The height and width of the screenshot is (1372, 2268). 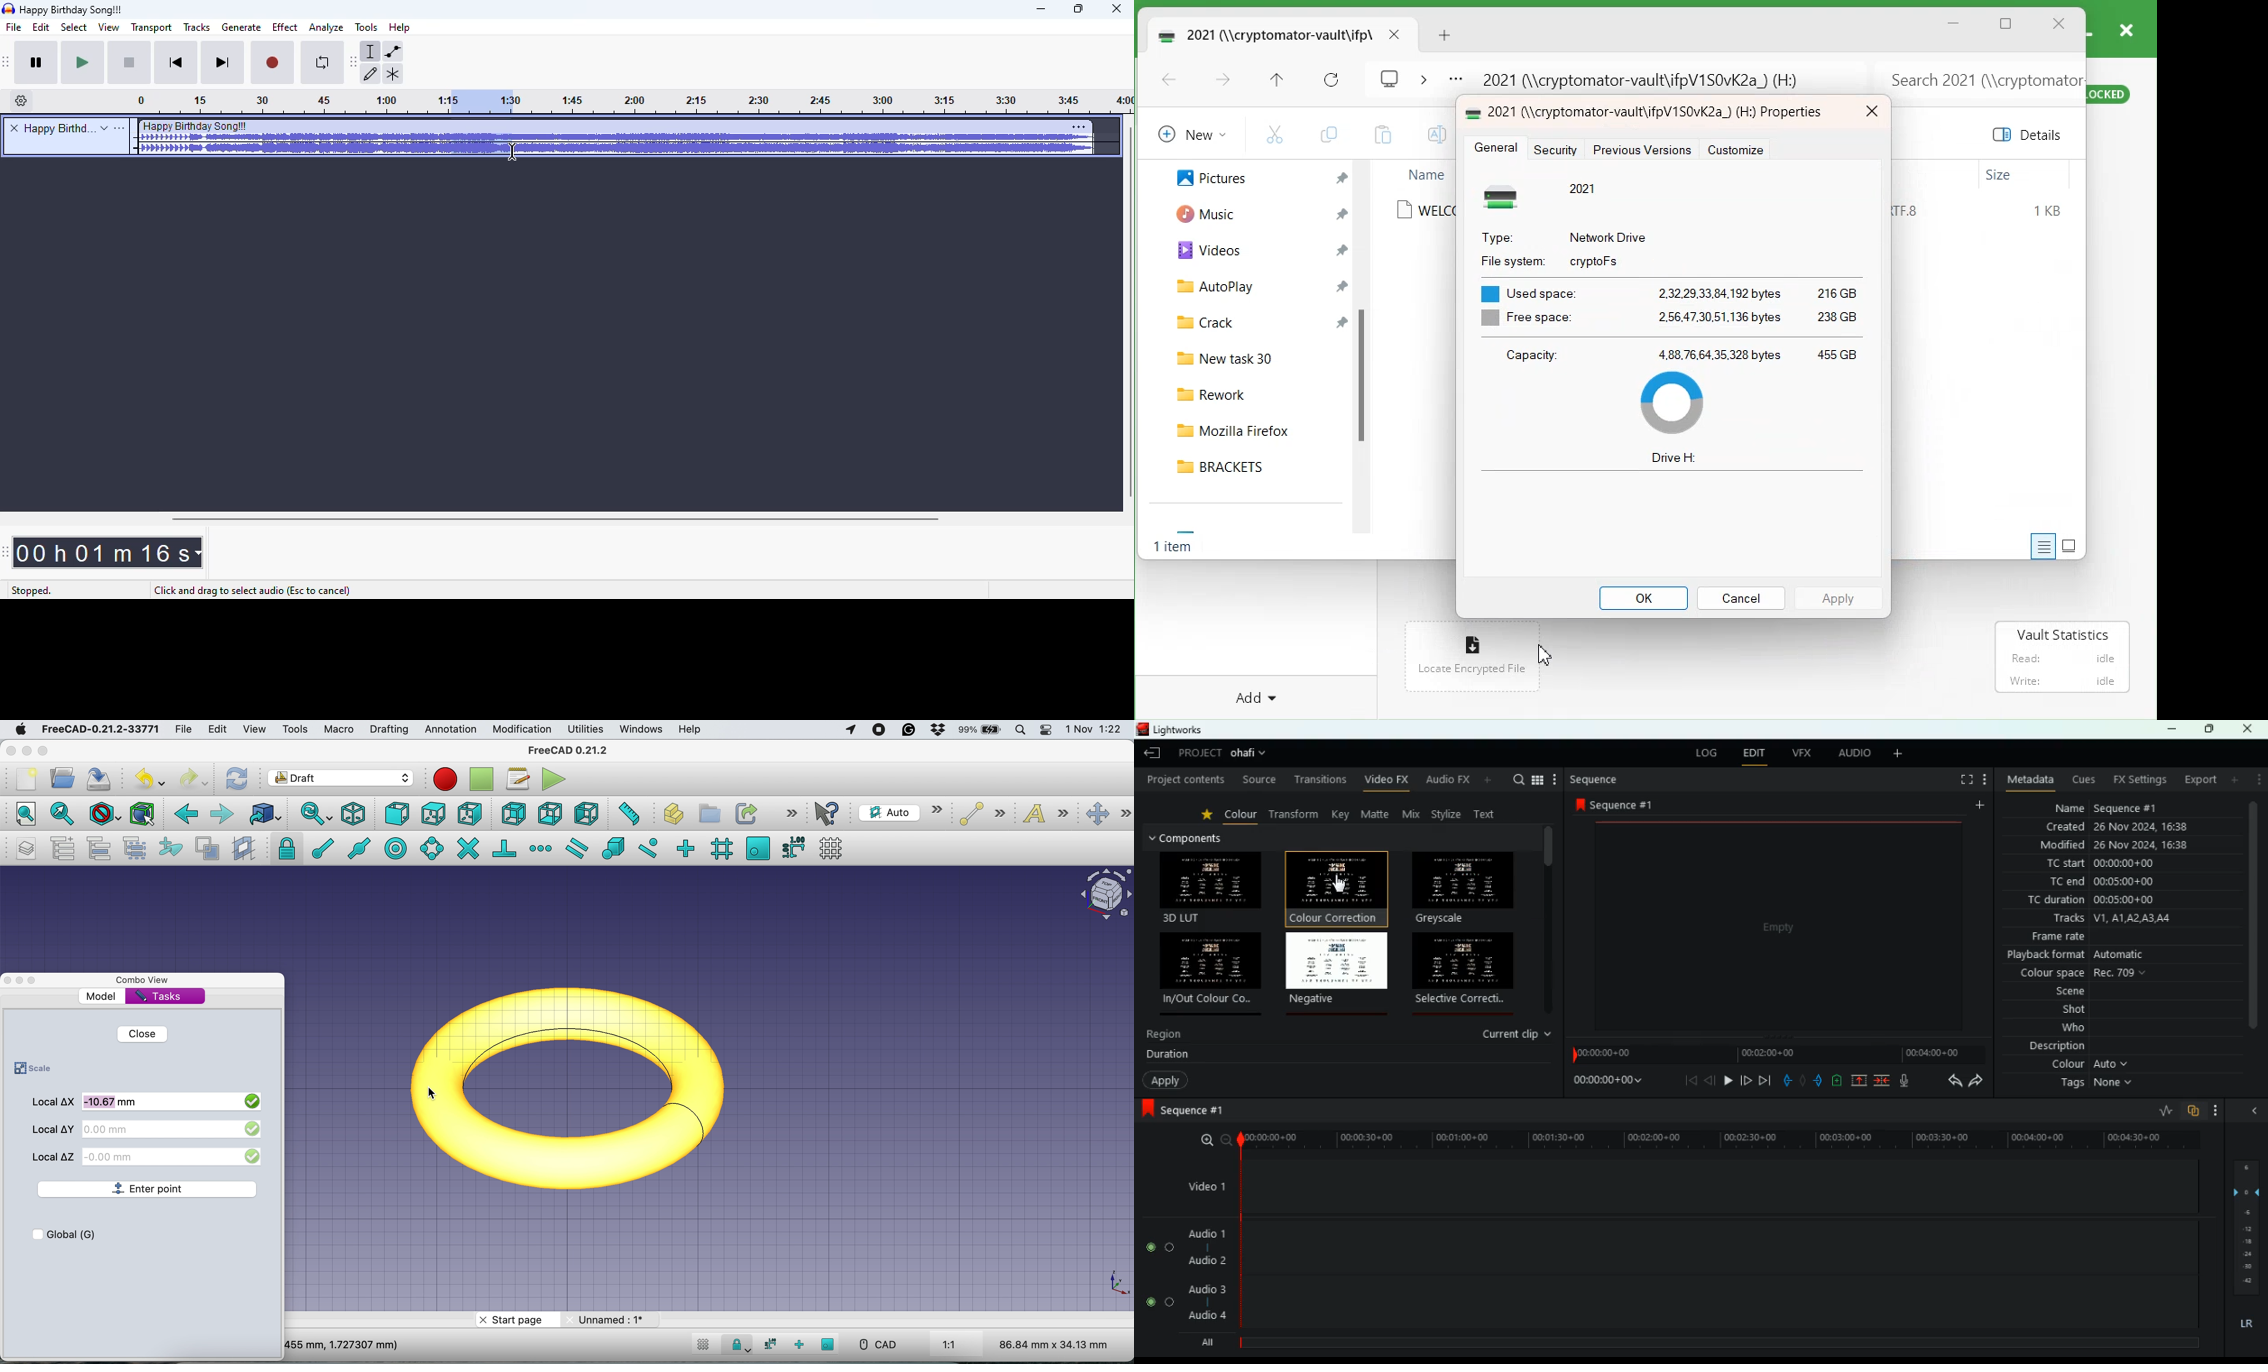 I want to click on record, so click(x=273, y=64).